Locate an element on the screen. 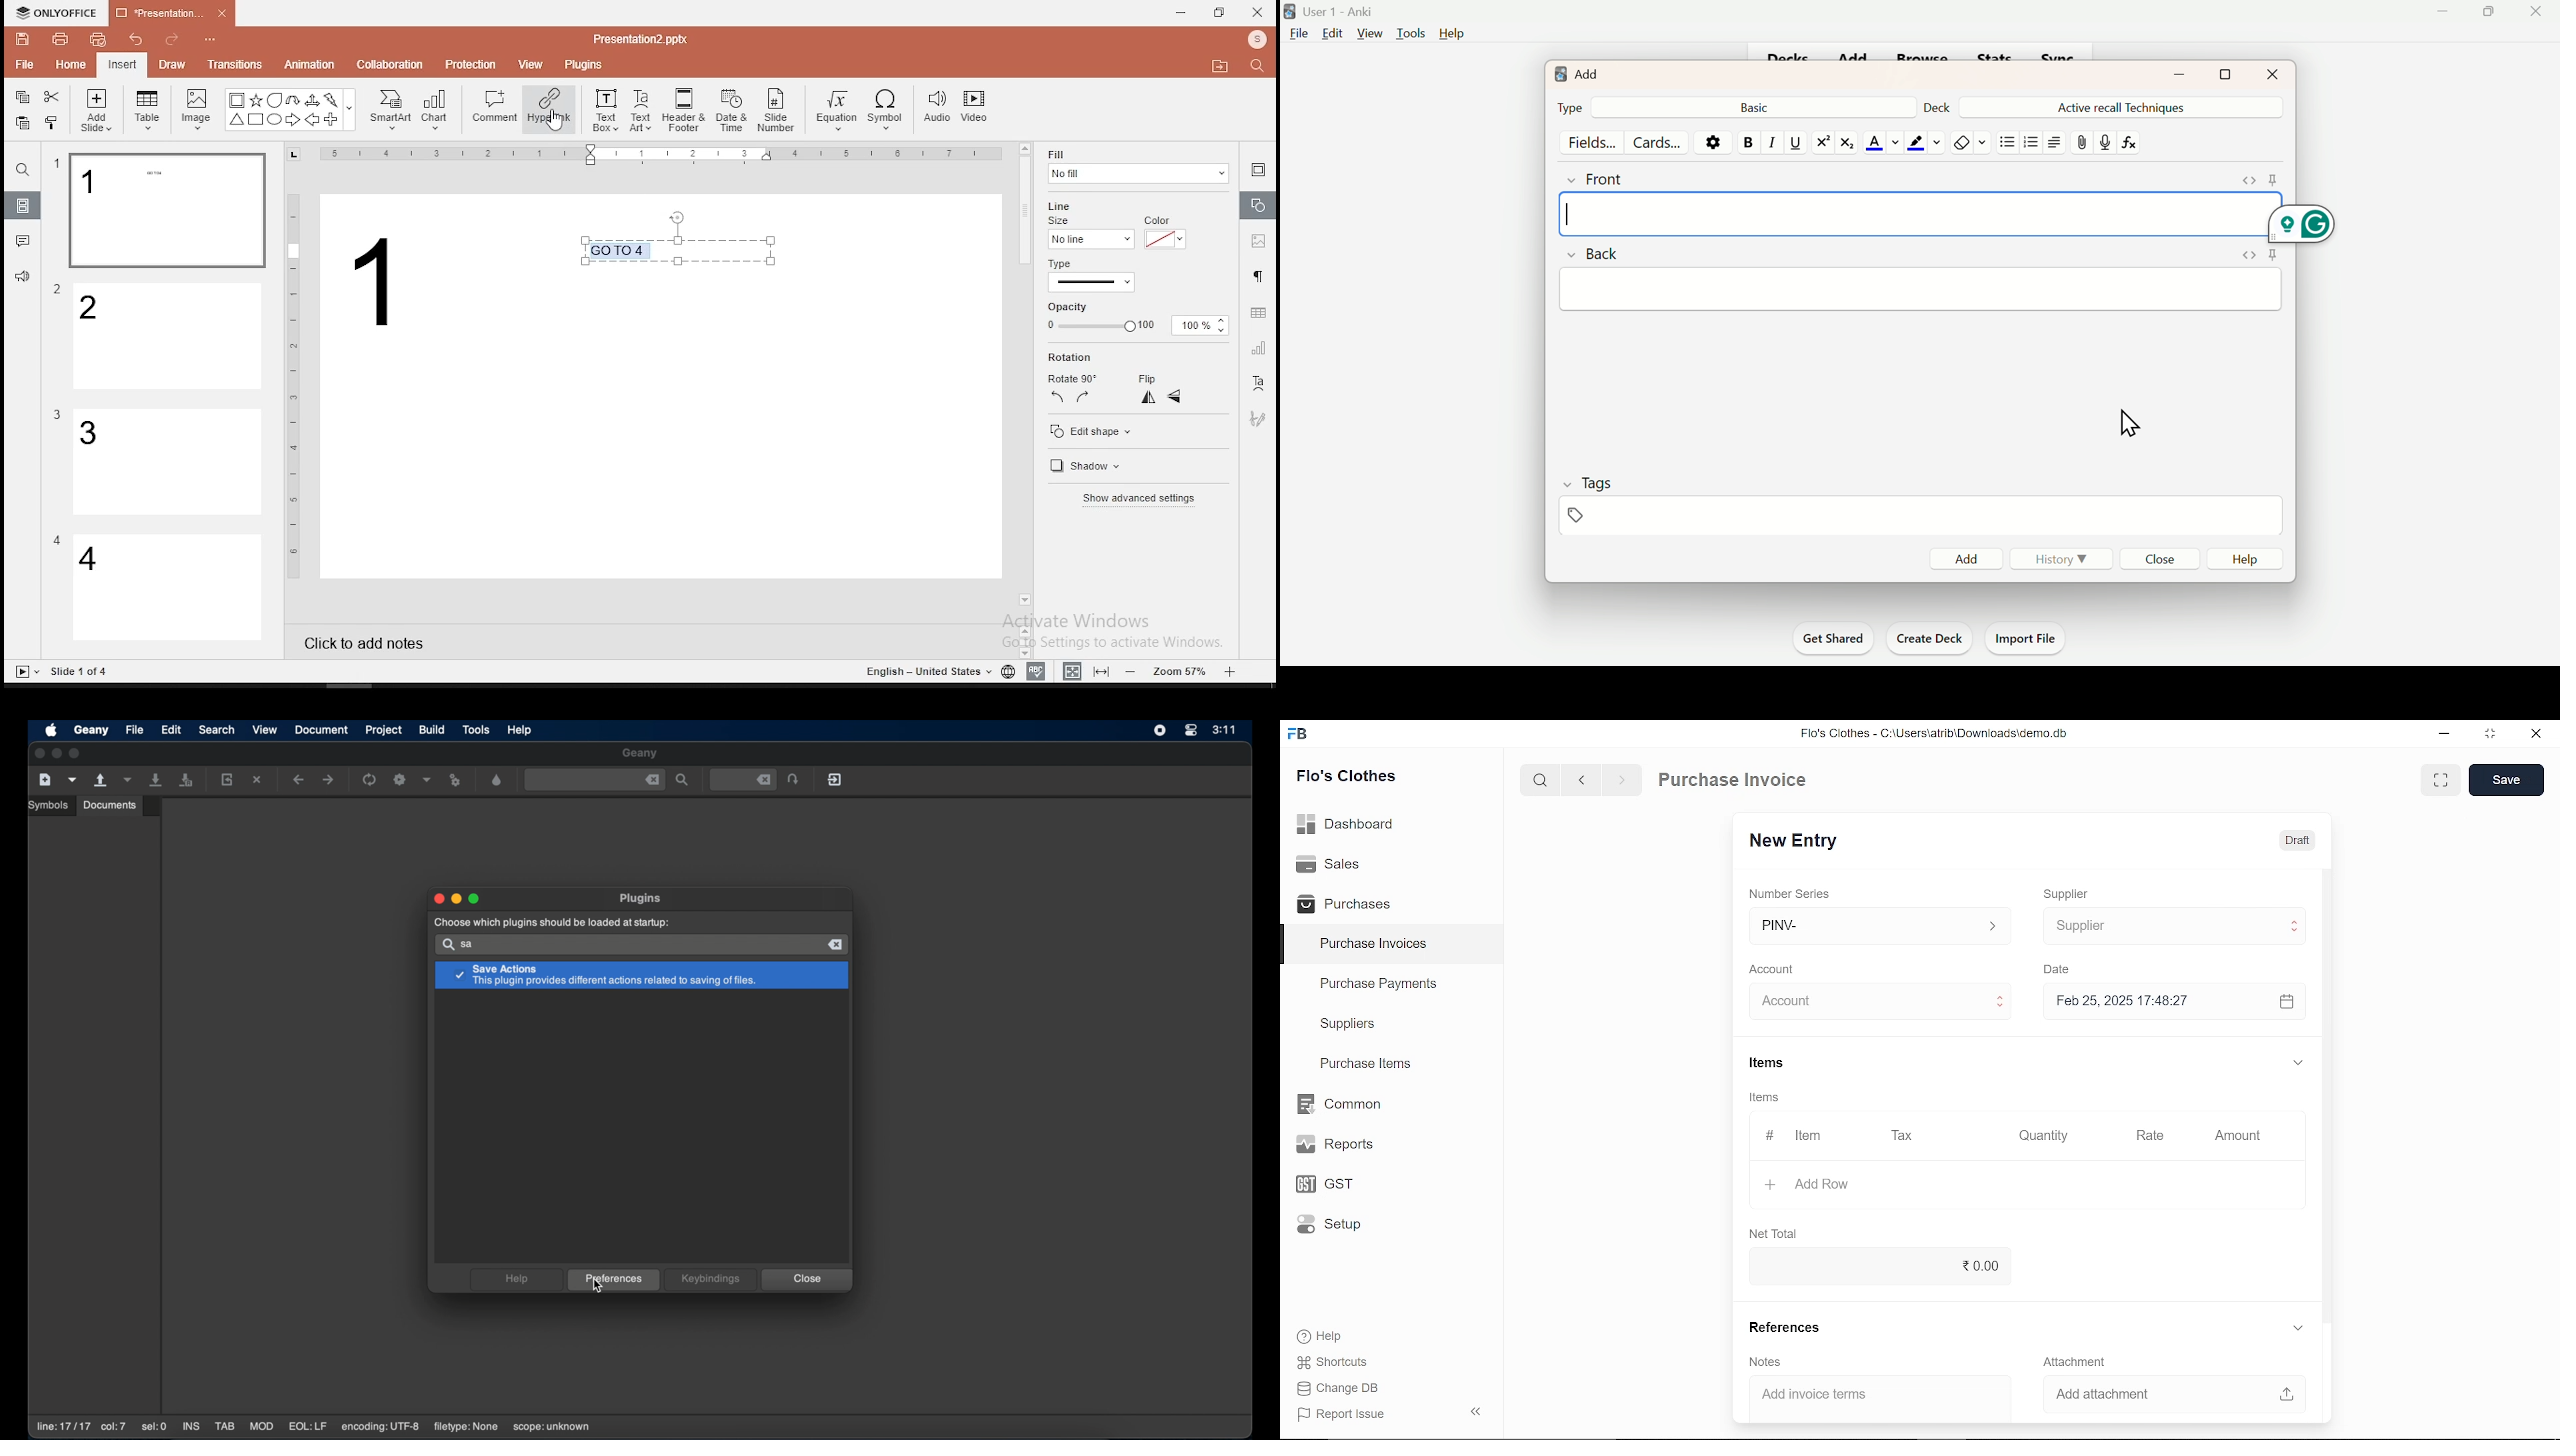 This screenshot has width=2576, height=1456. Mic is located at coordinates (2106, 141).